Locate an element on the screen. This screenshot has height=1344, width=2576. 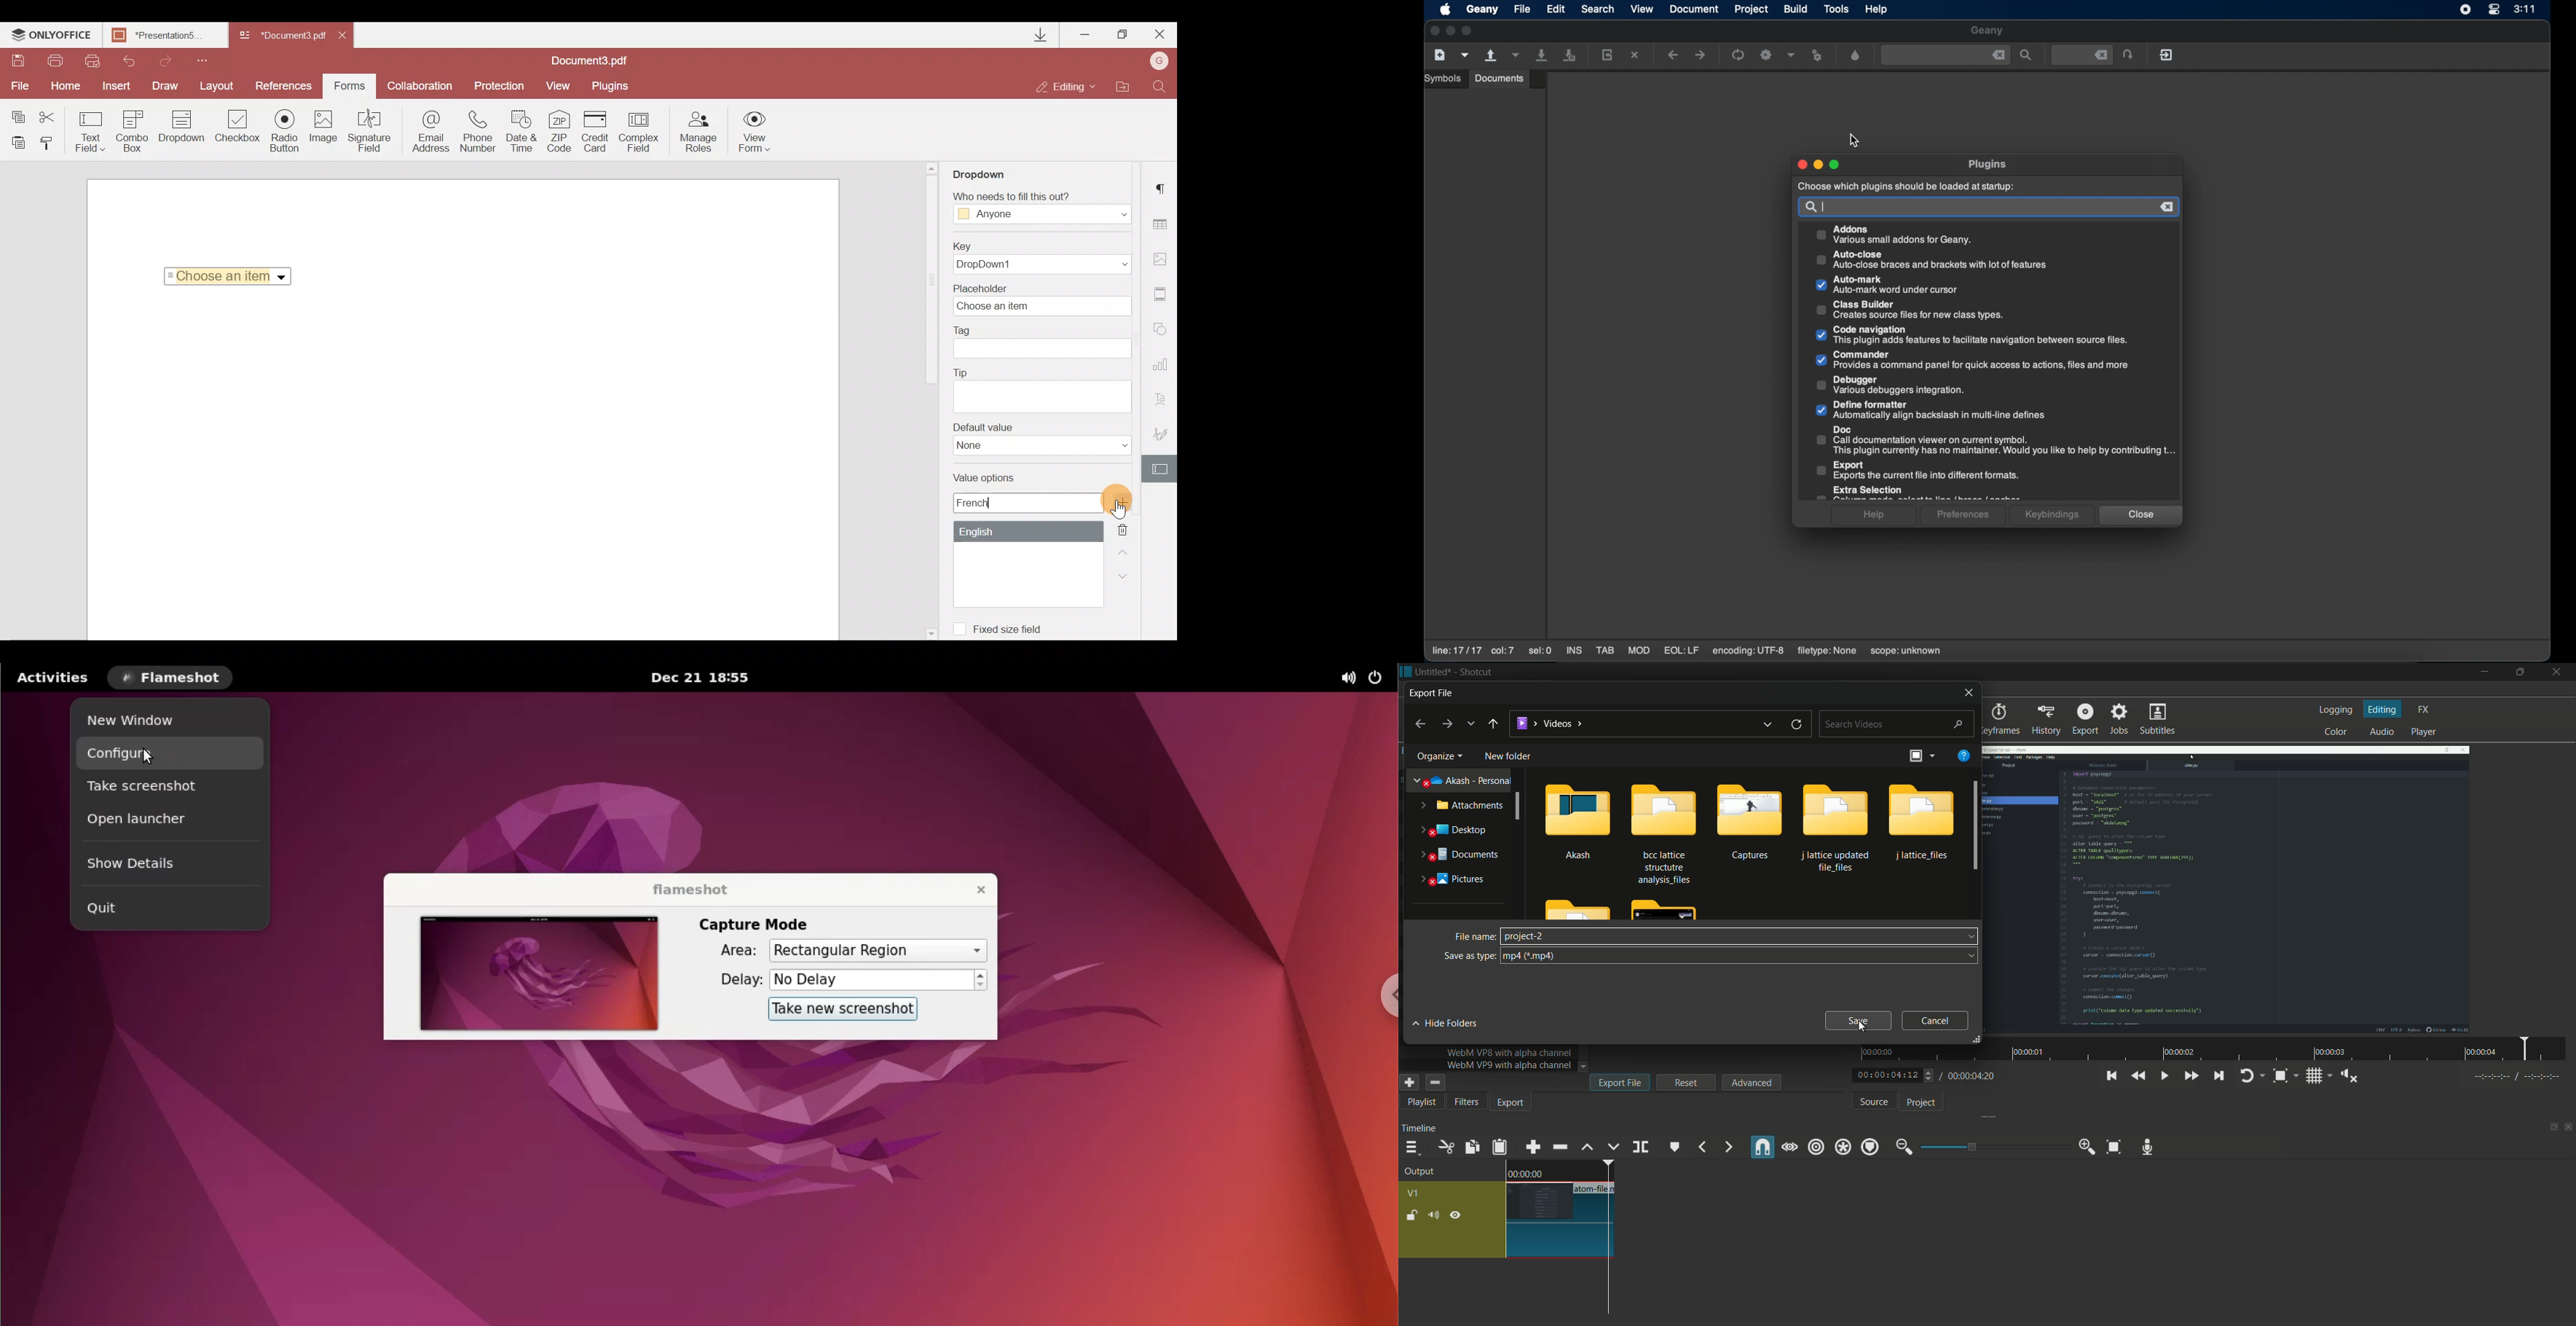
Credit card is located at coordinates (599, 130).